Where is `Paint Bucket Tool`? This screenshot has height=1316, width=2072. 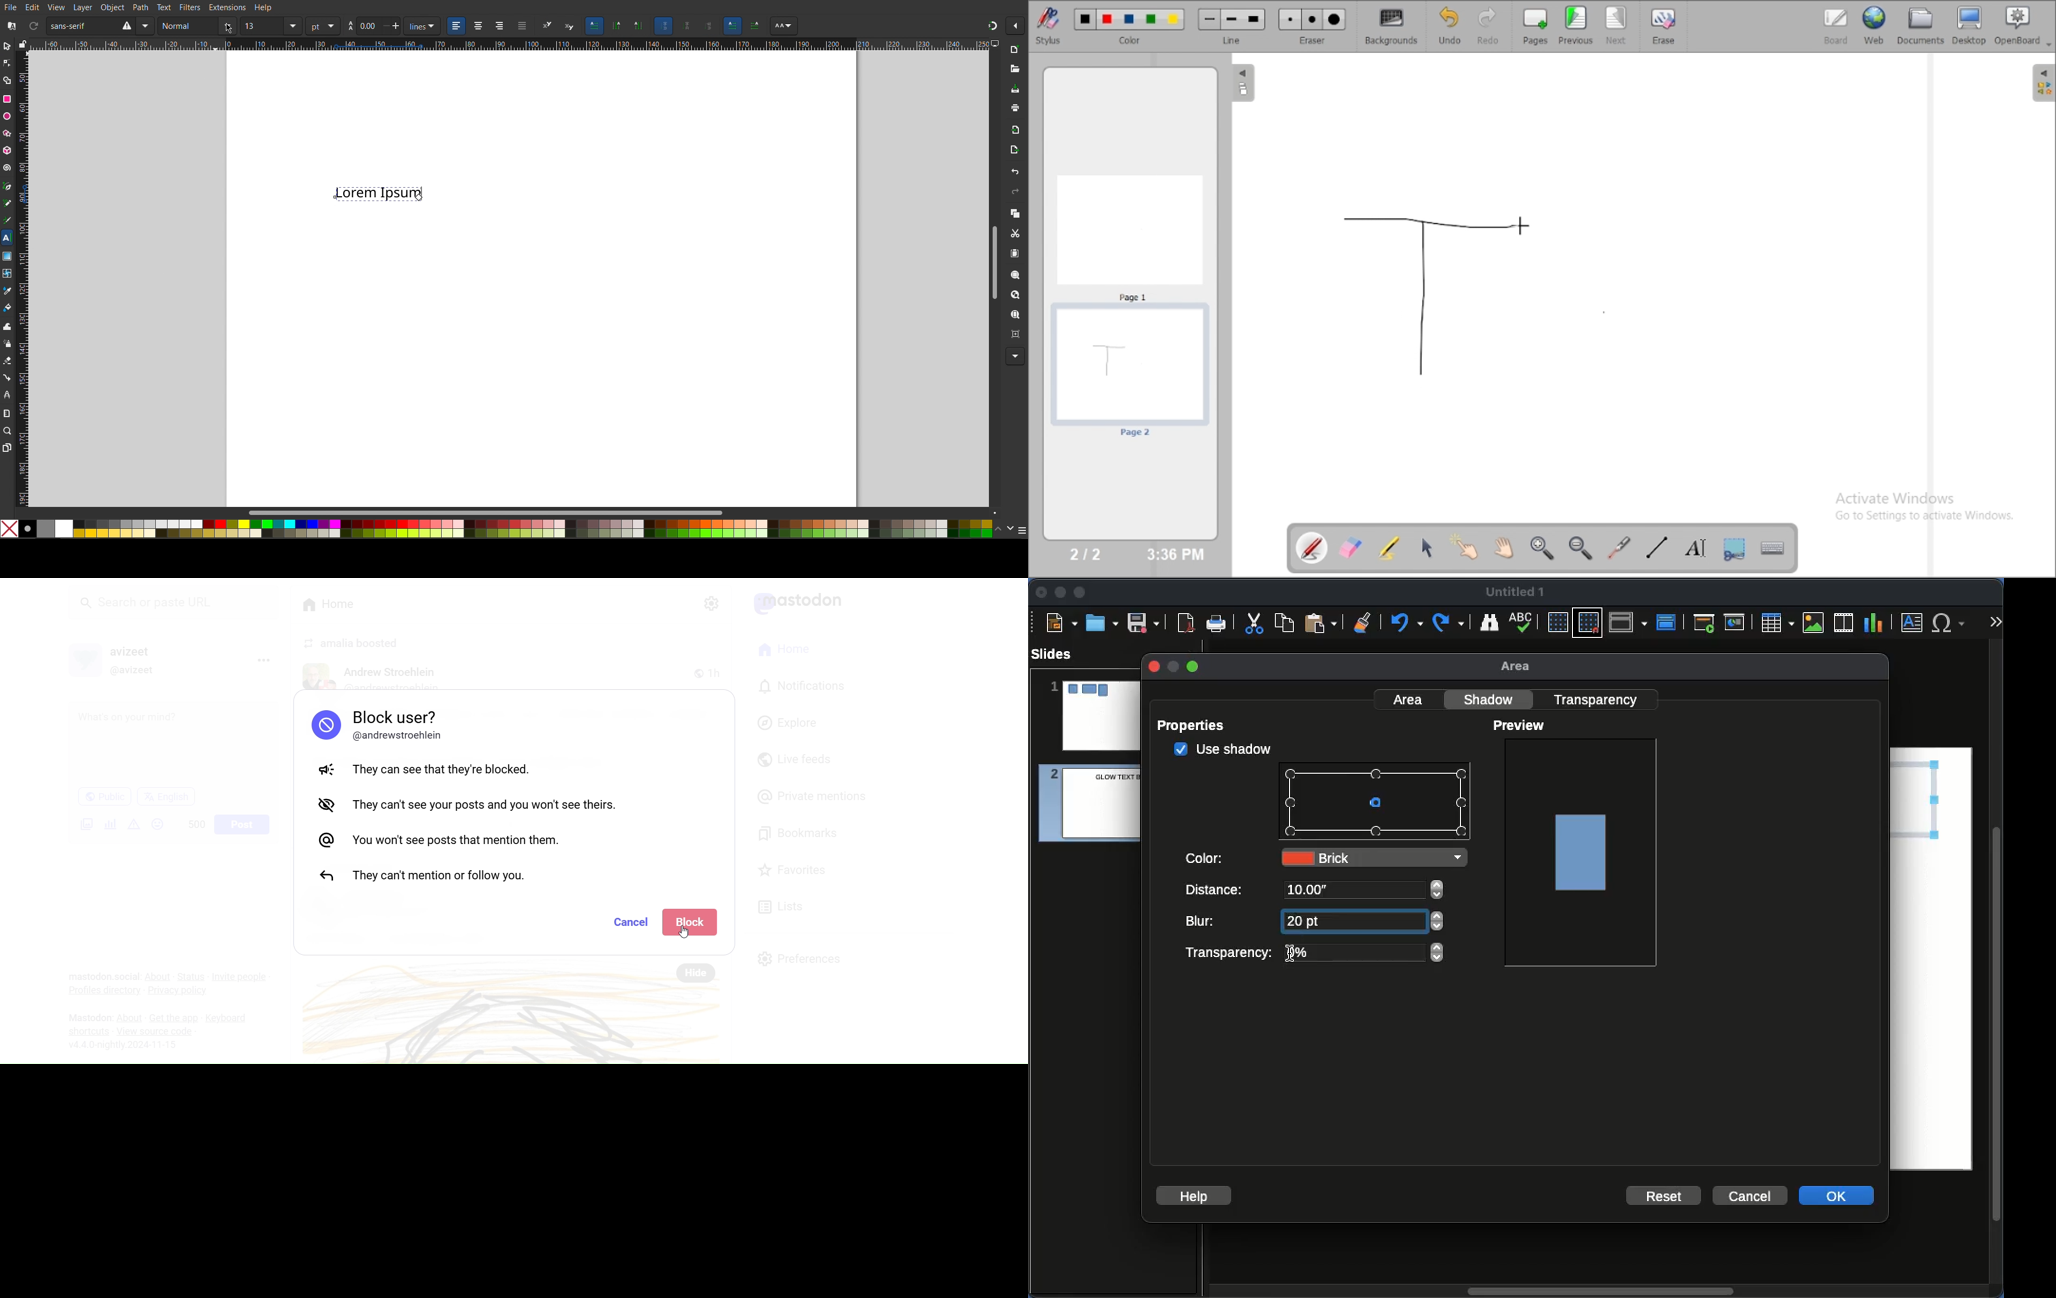
Paint Bucket Tool is located at coordinates (9, 306).